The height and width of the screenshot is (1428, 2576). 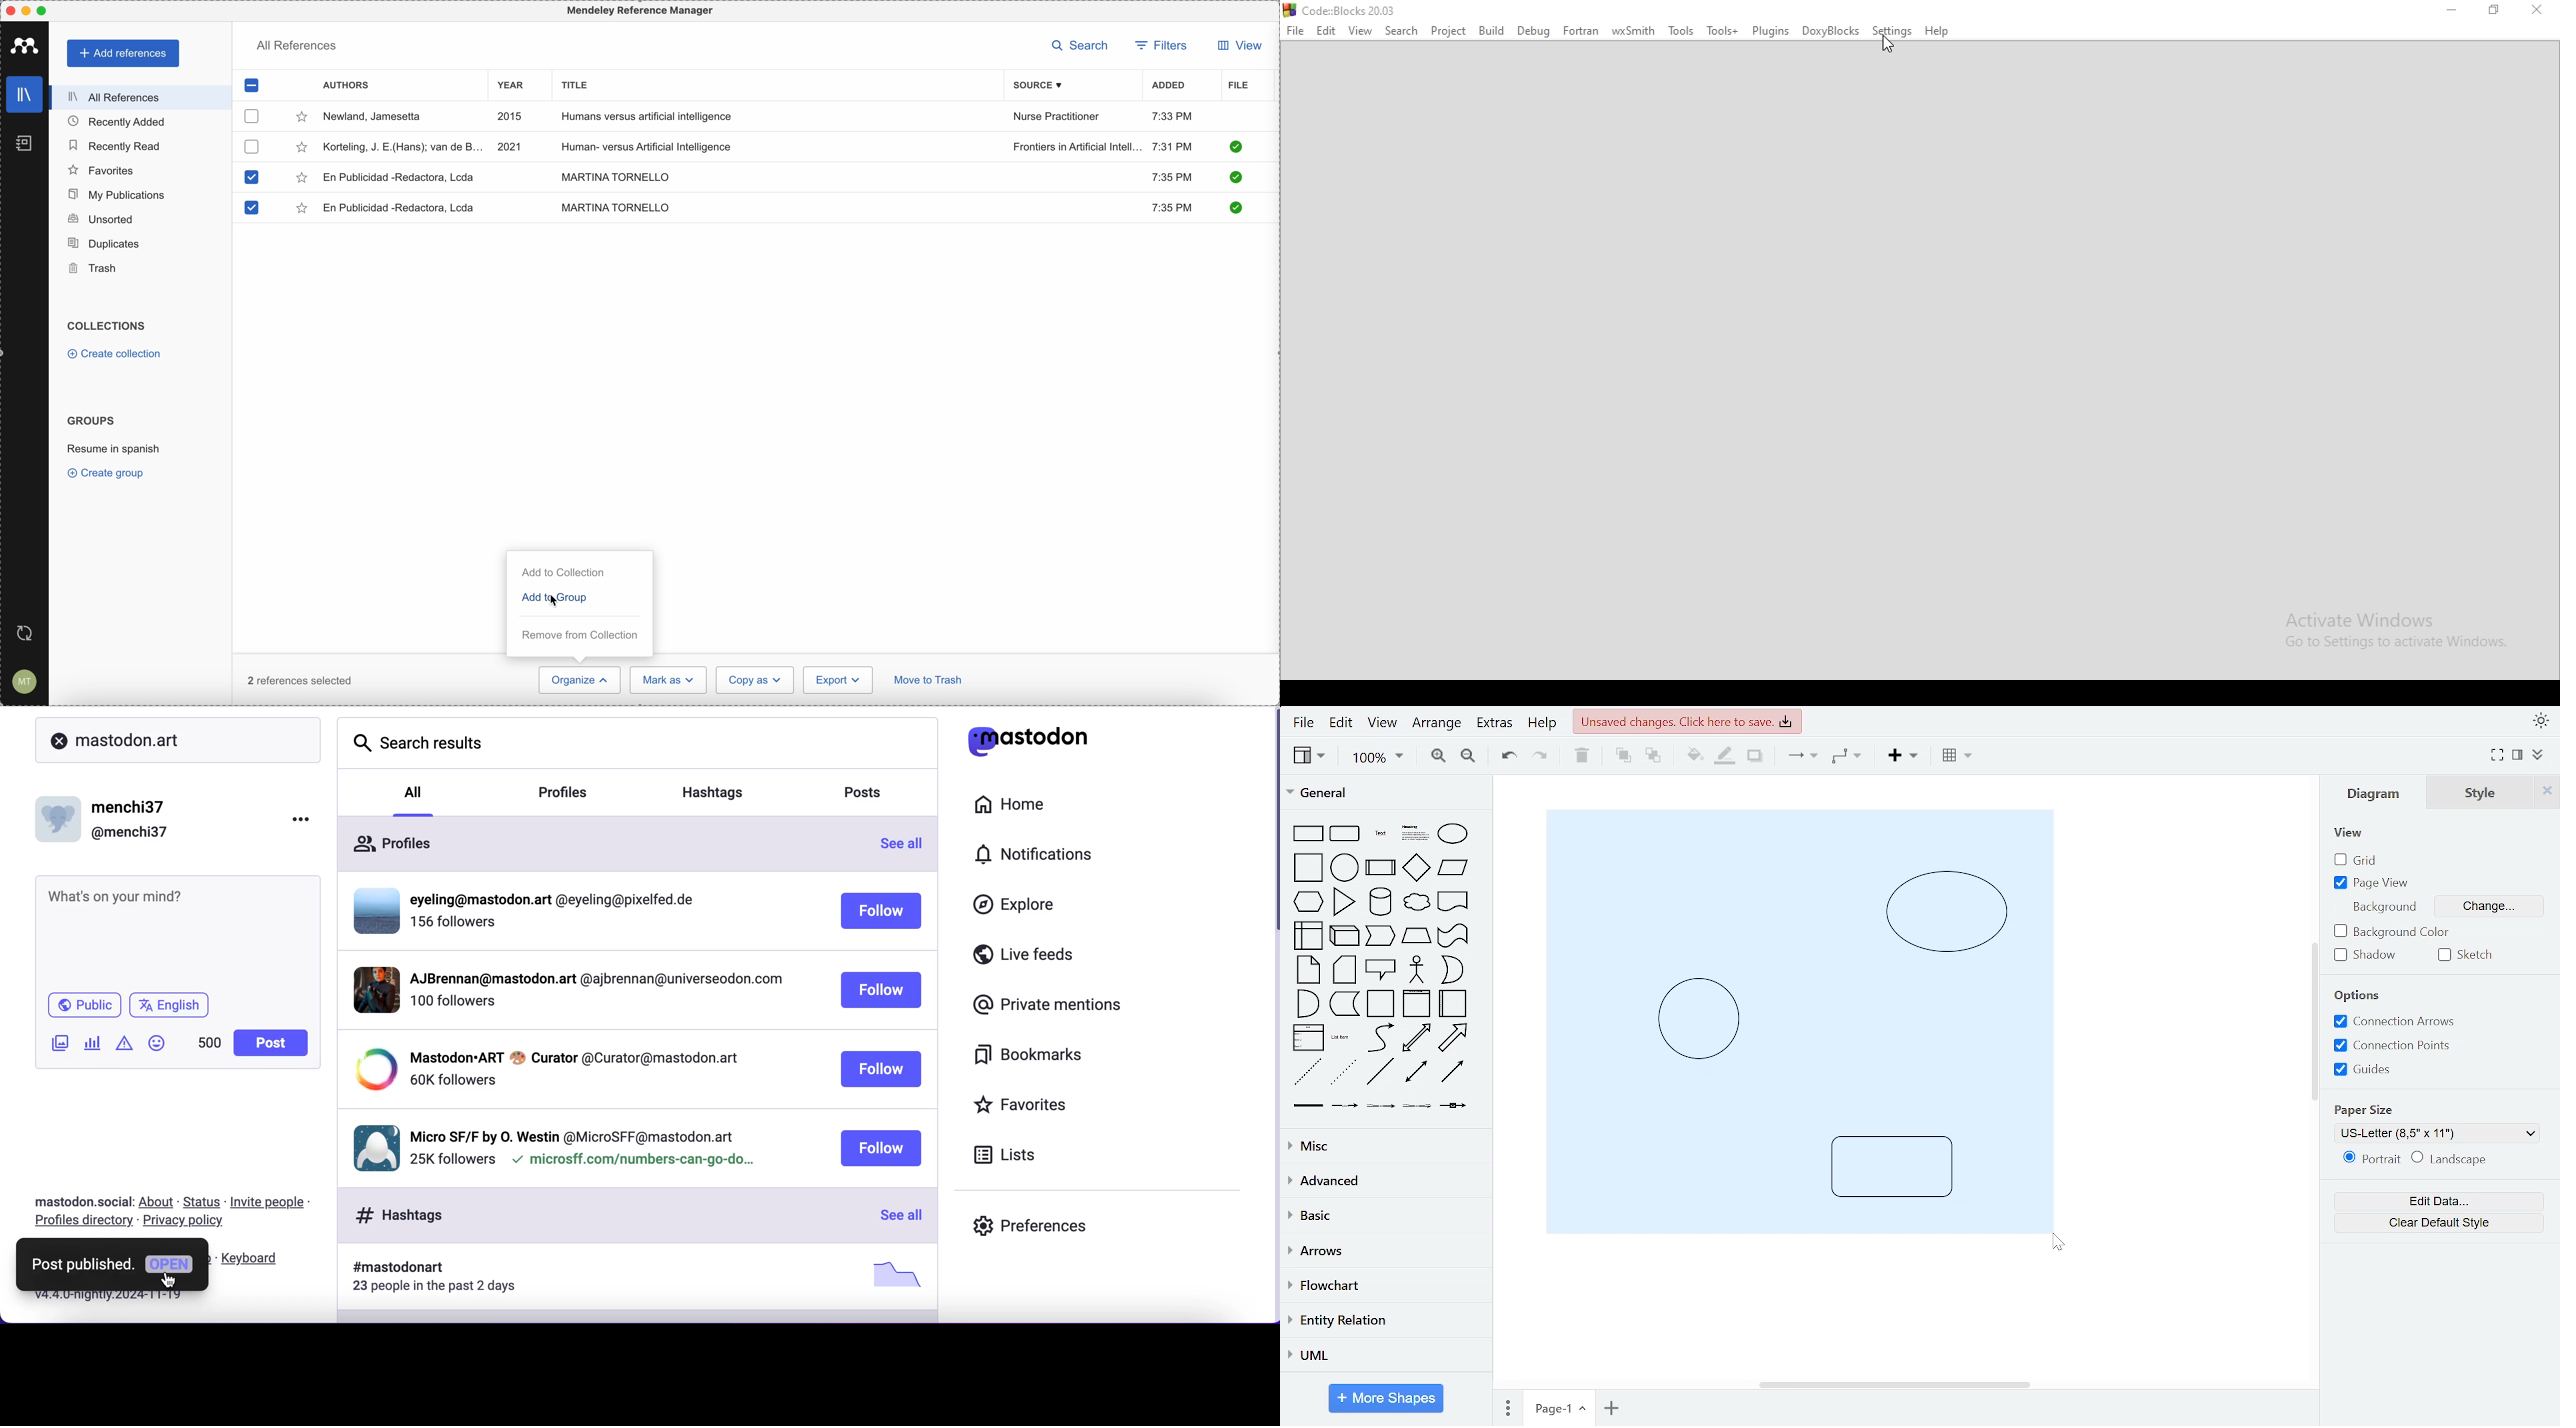 I want to click on curve, so click(x=1379, y=1038).